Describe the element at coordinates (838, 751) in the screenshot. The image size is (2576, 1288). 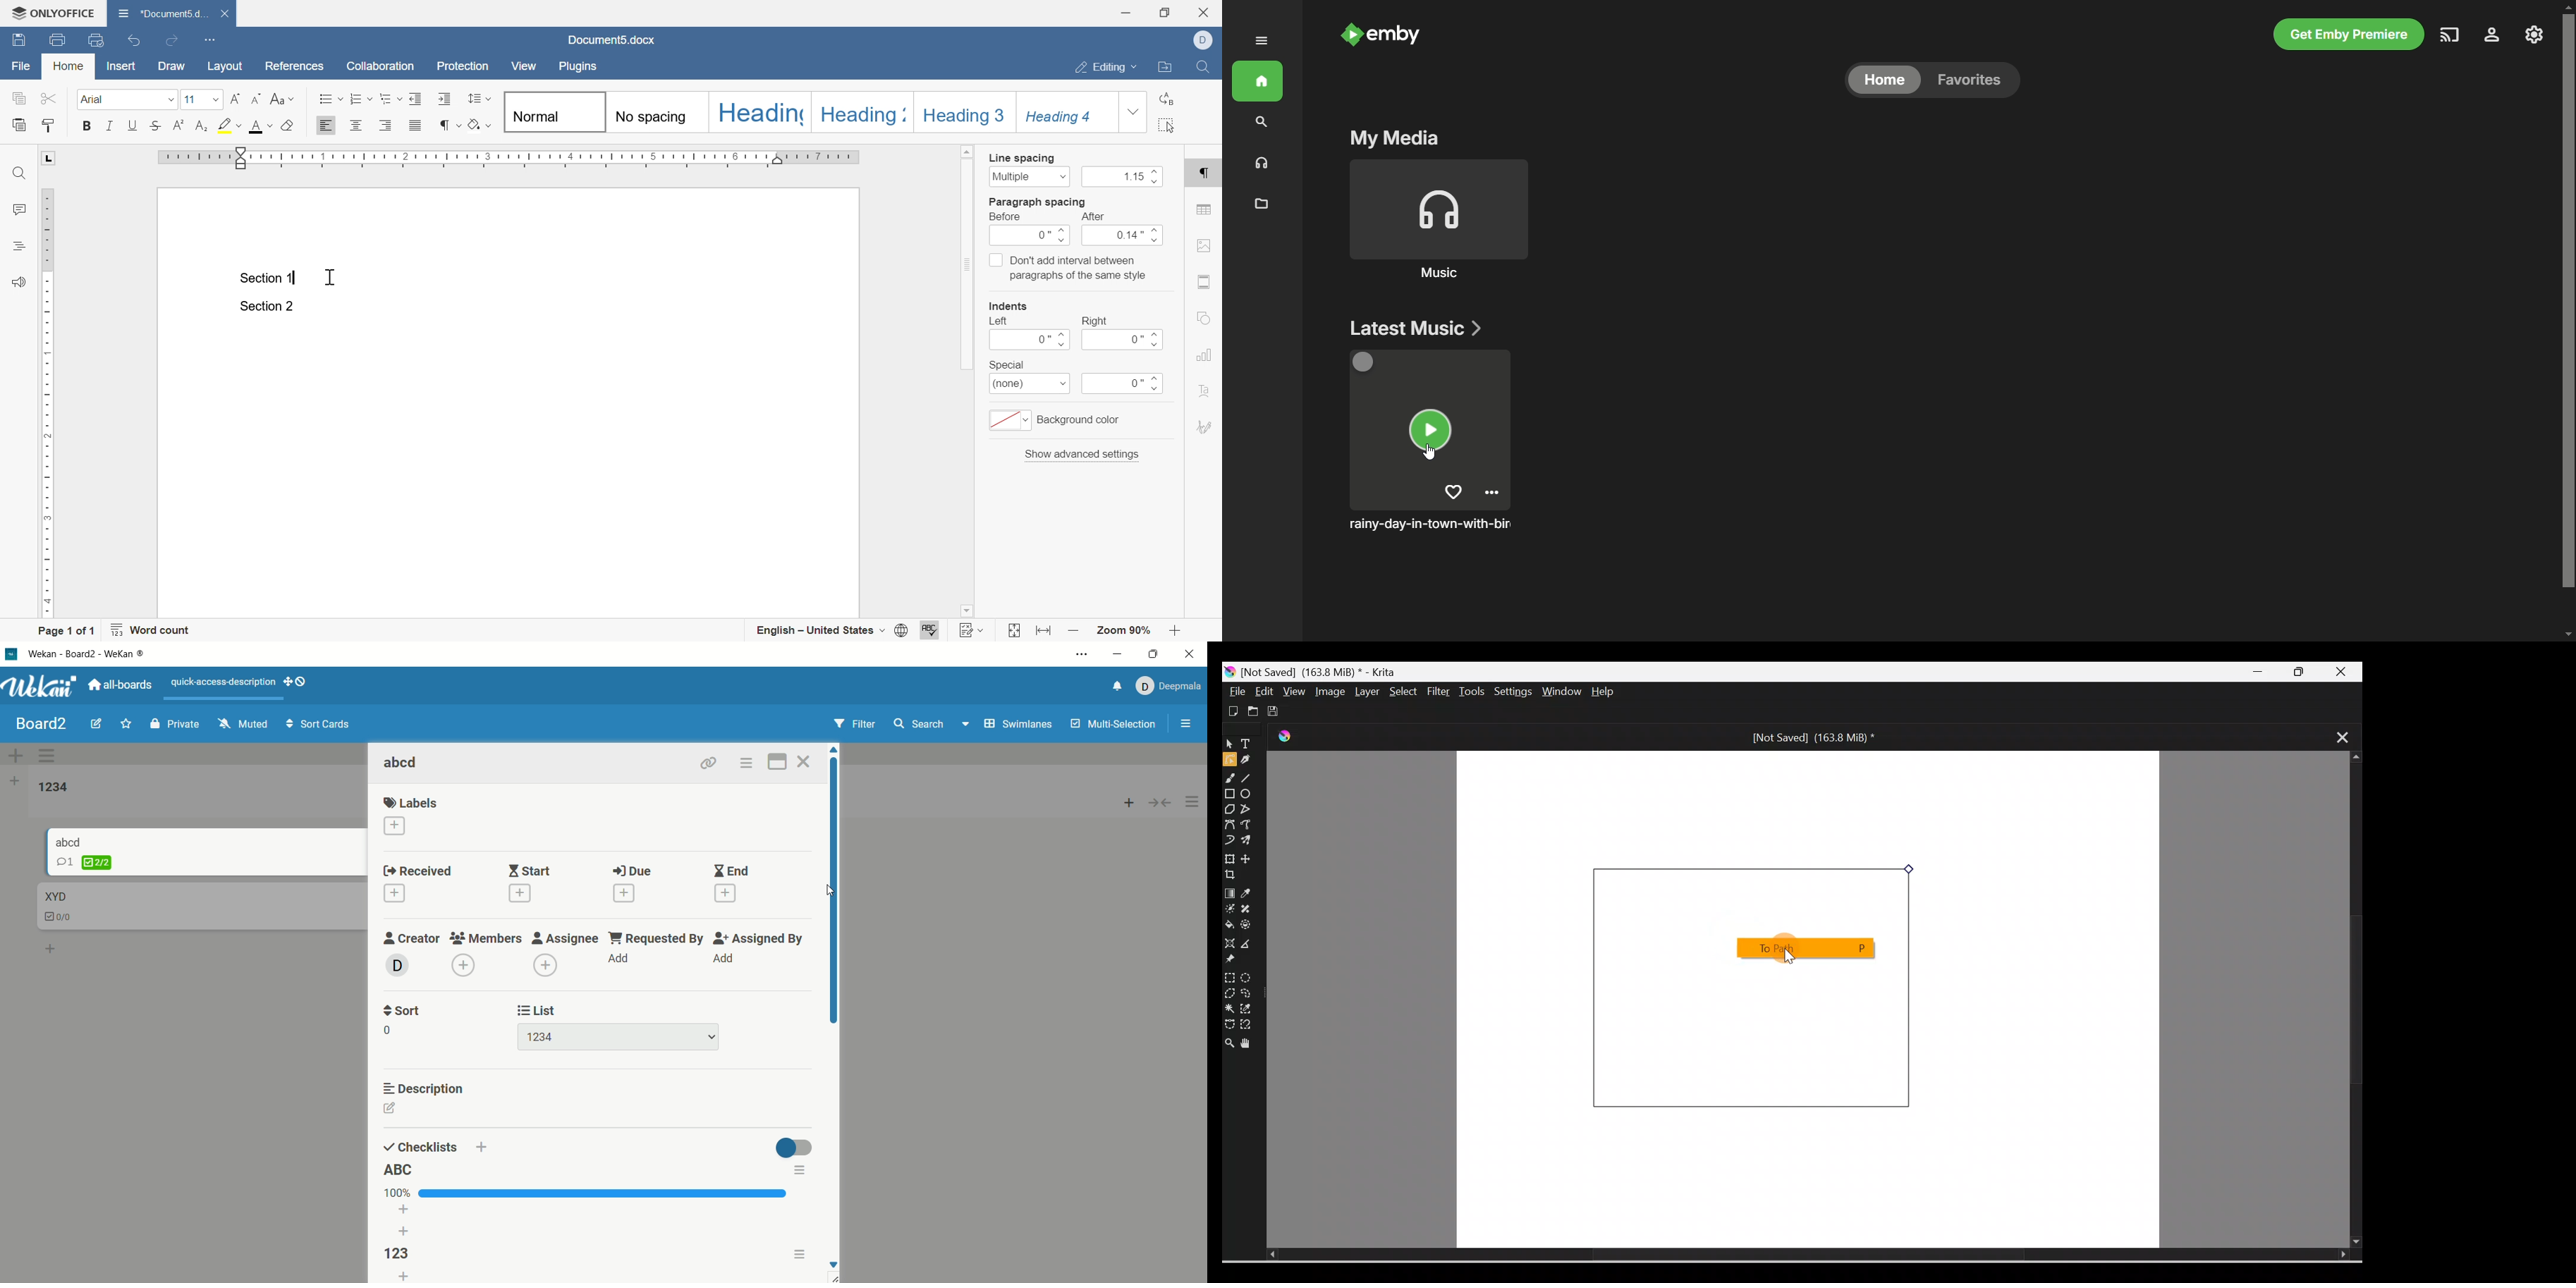
I see `Up` at that location.